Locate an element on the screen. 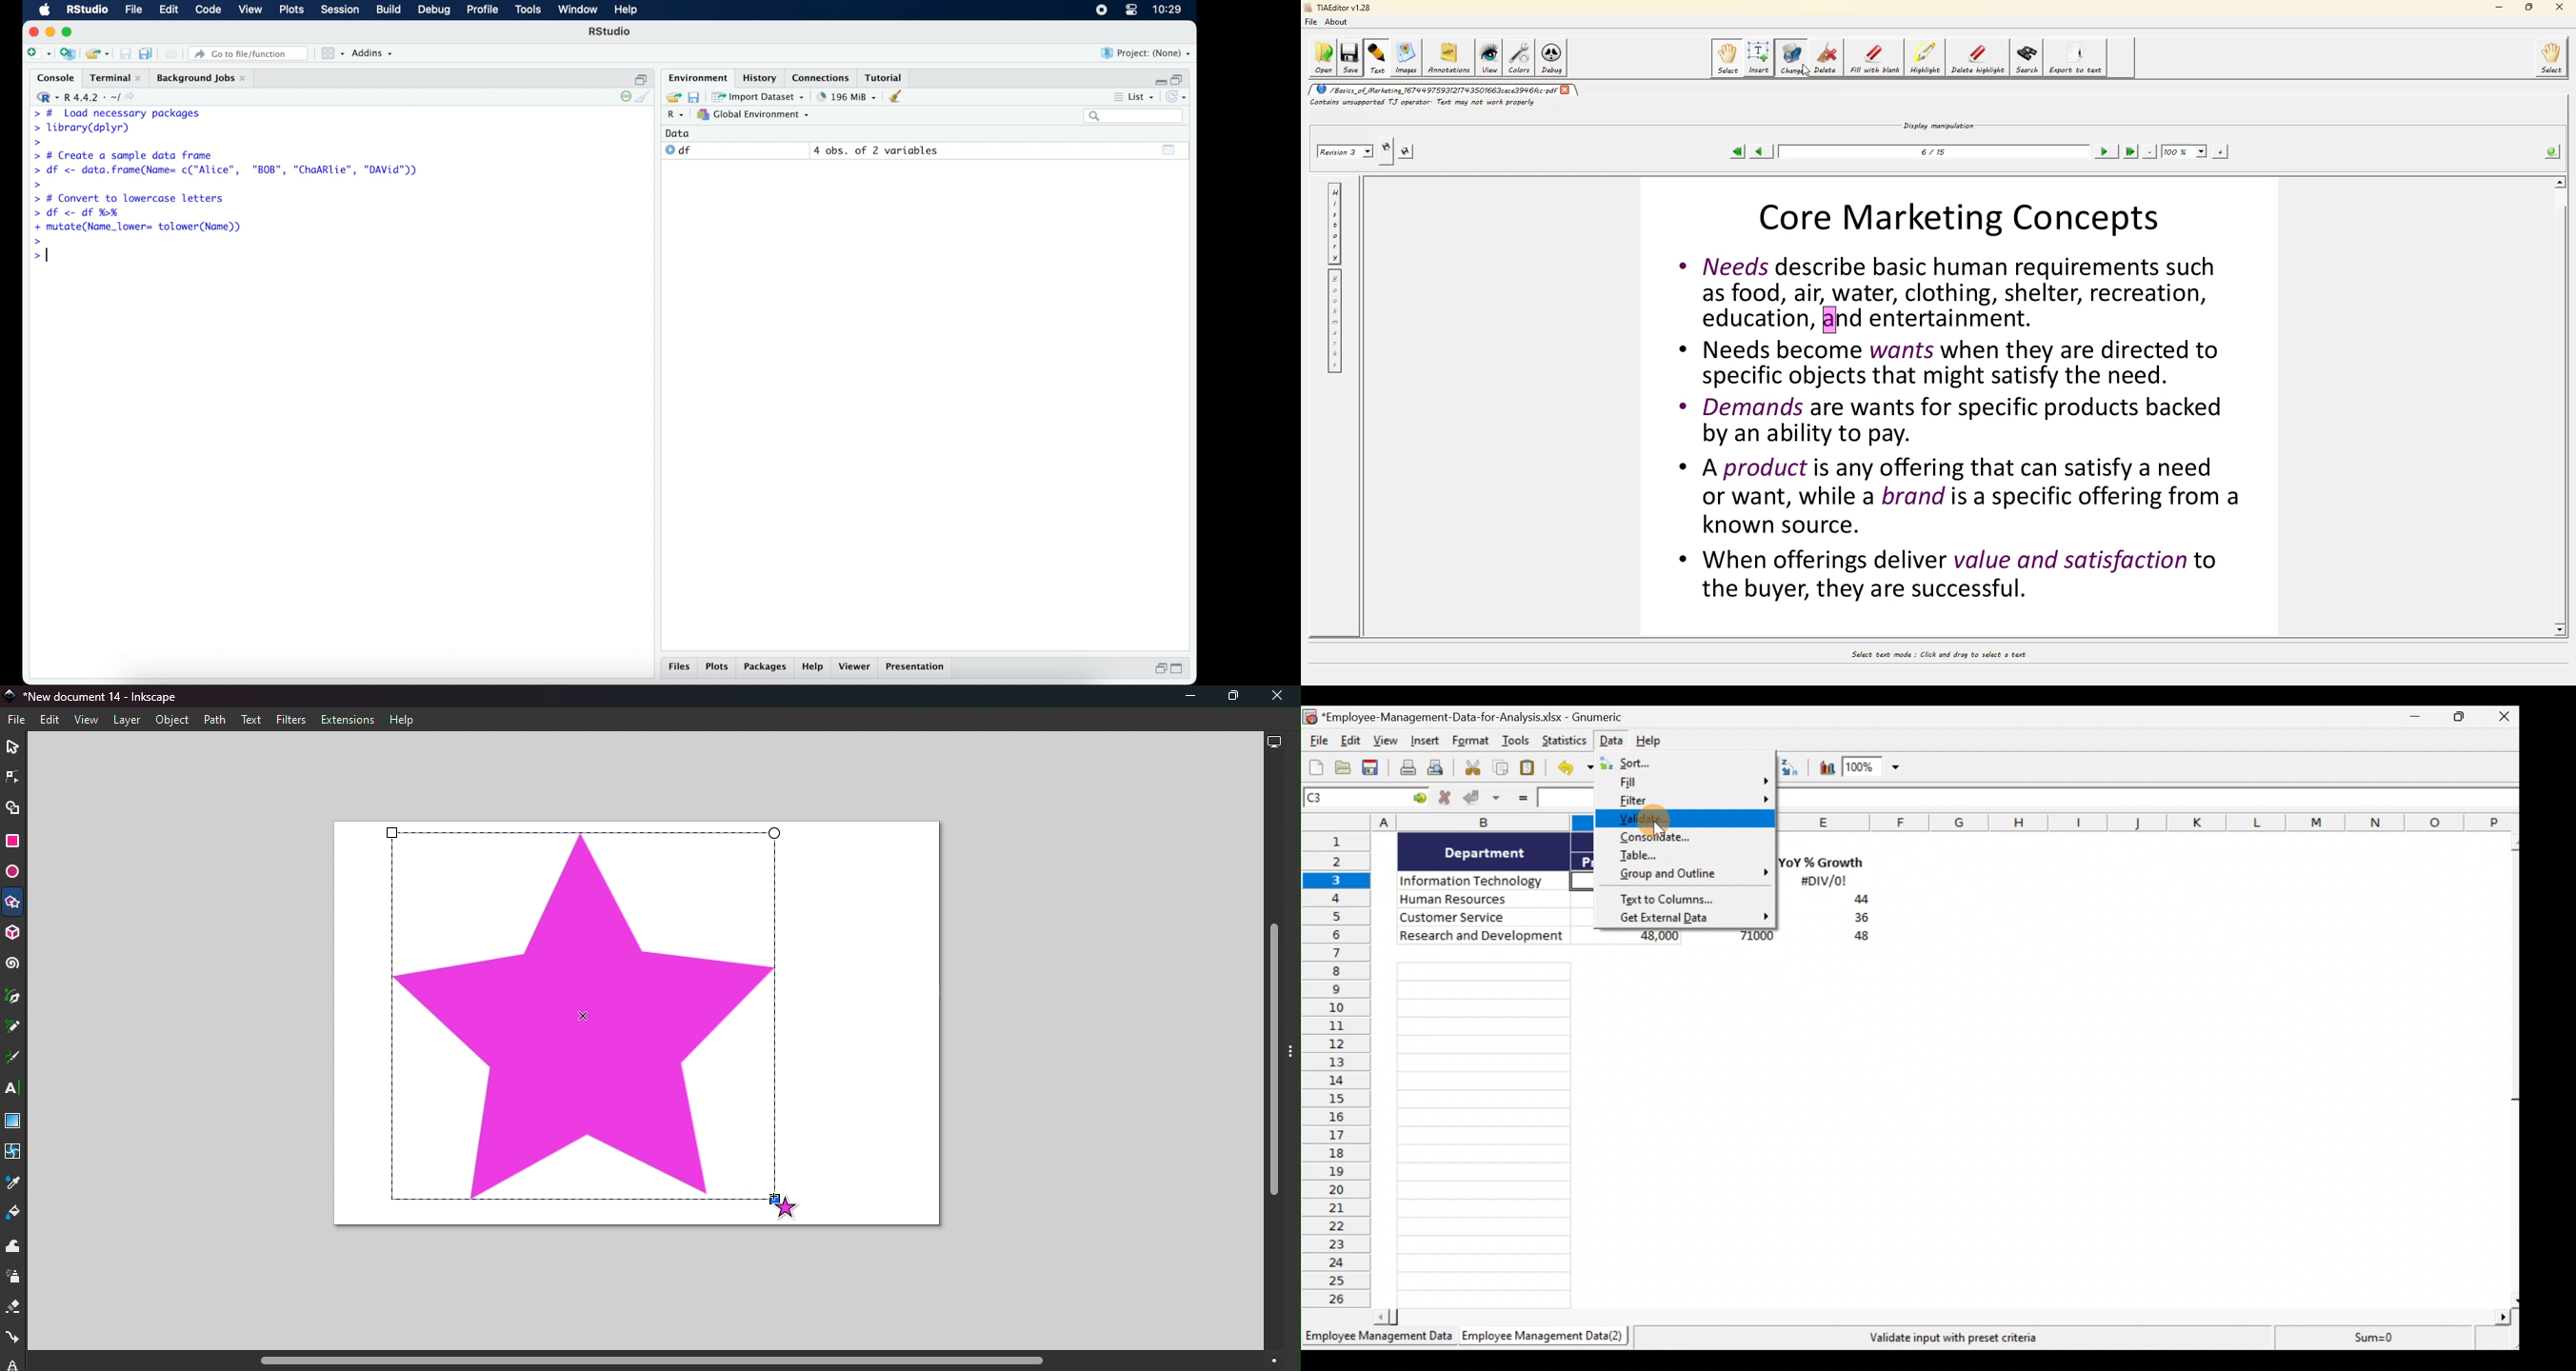 This screenshot has height=1372, width=2576. screen recorder icon is located at coordinates (1100, 10).